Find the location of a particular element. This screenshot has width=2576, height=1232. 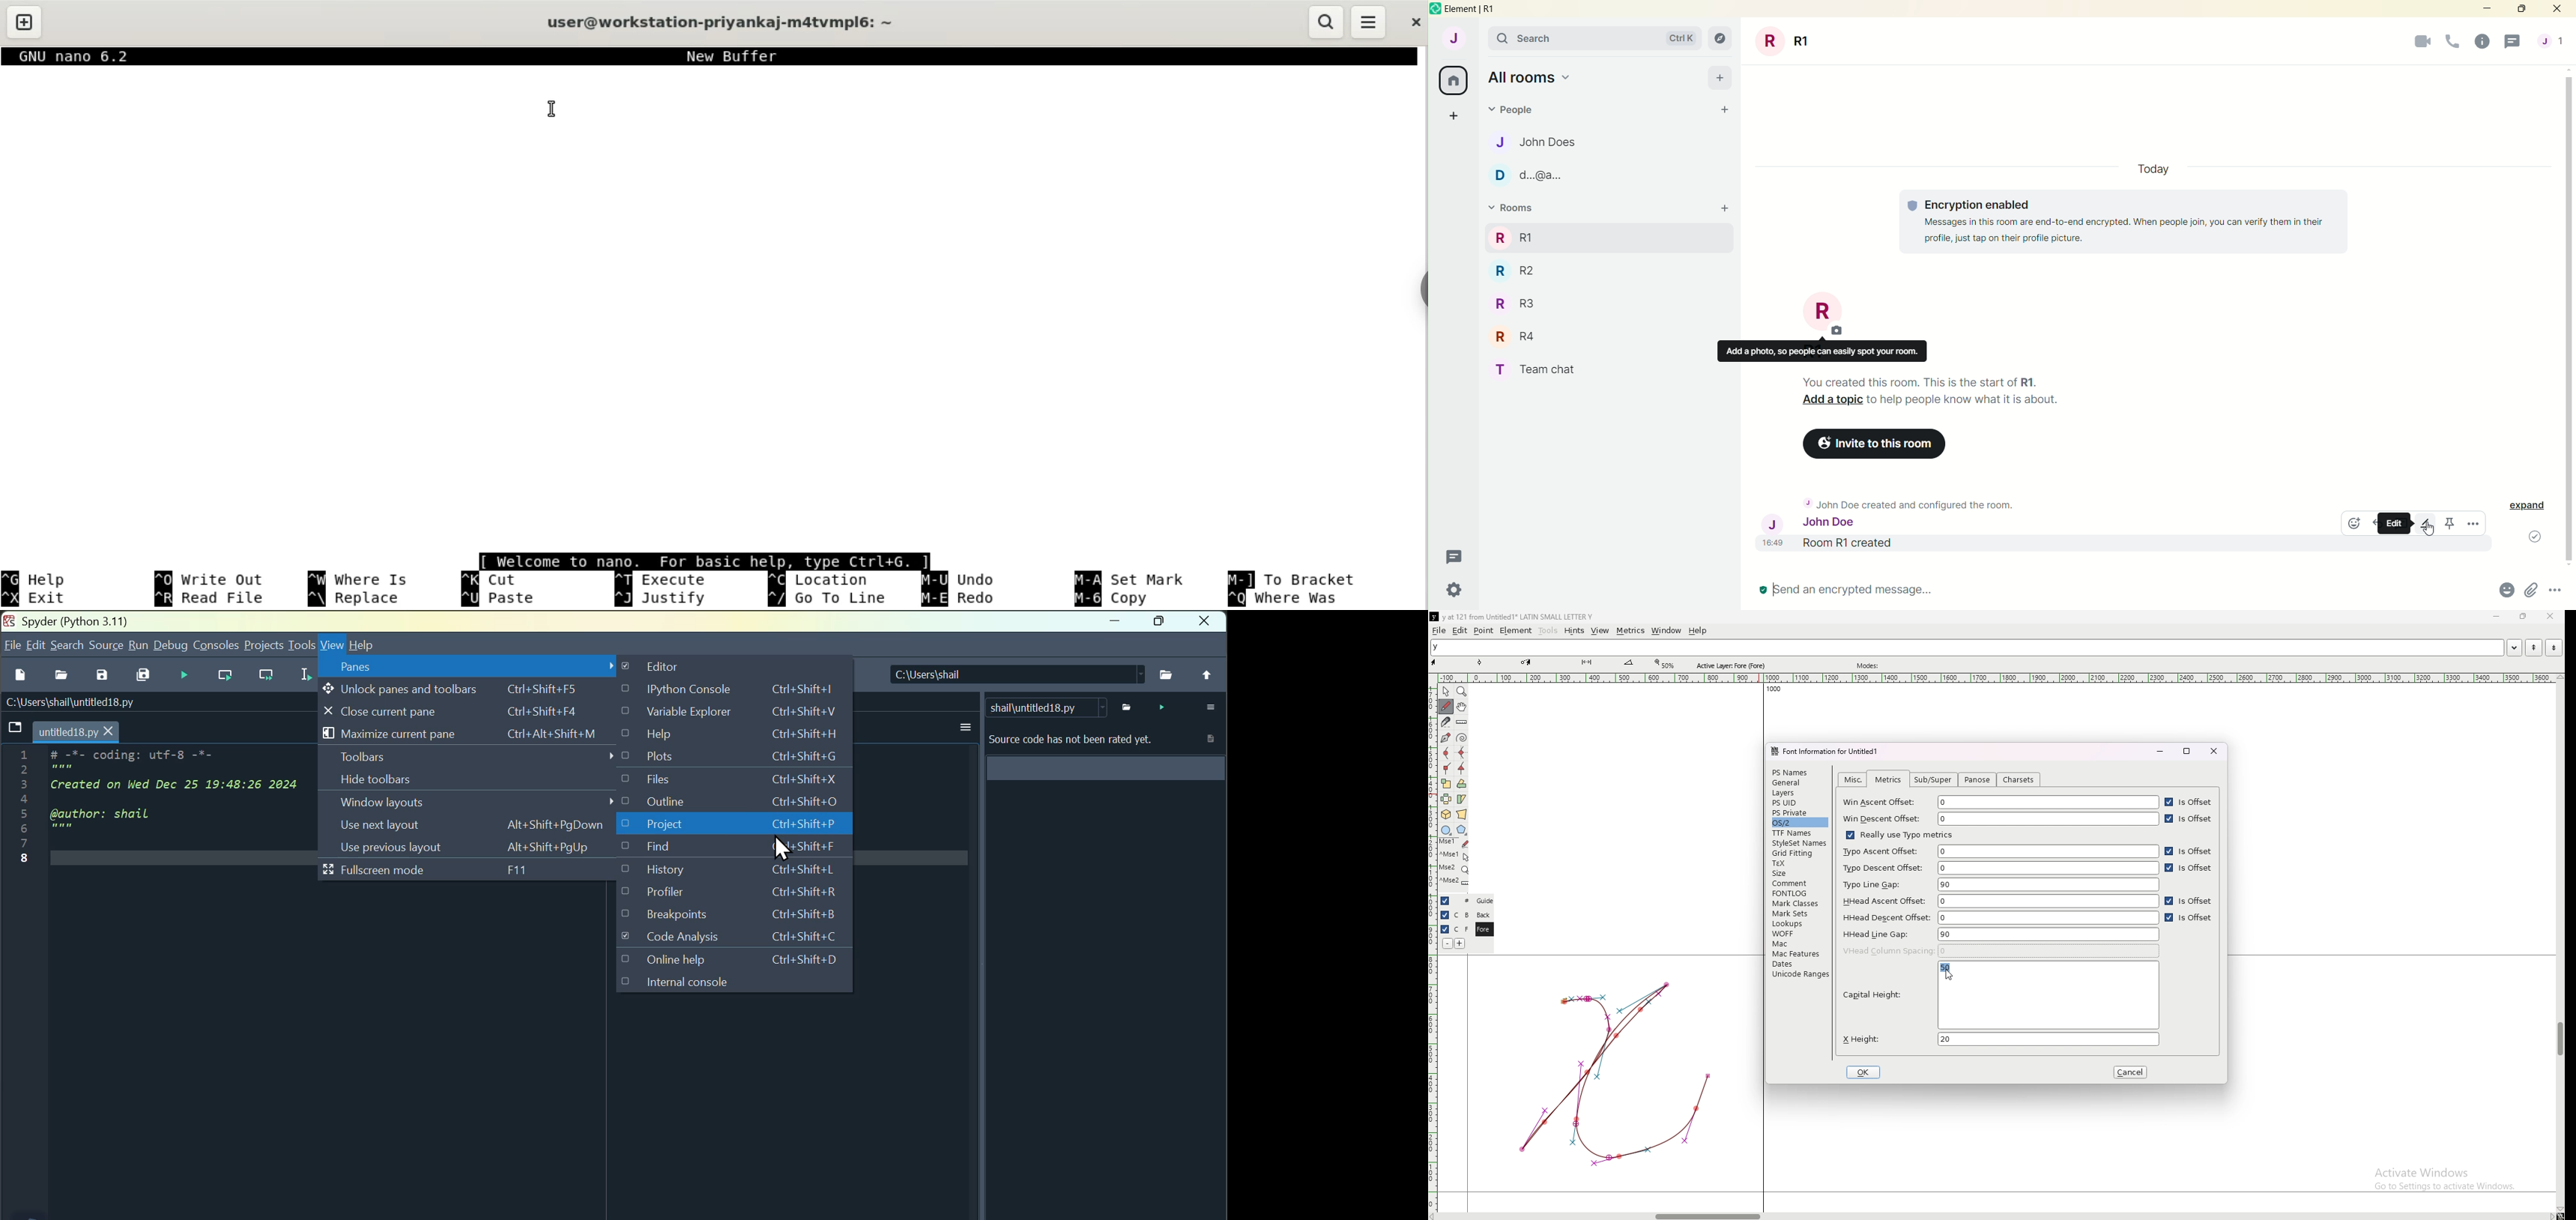

Run is located at coordinates (137, 646).